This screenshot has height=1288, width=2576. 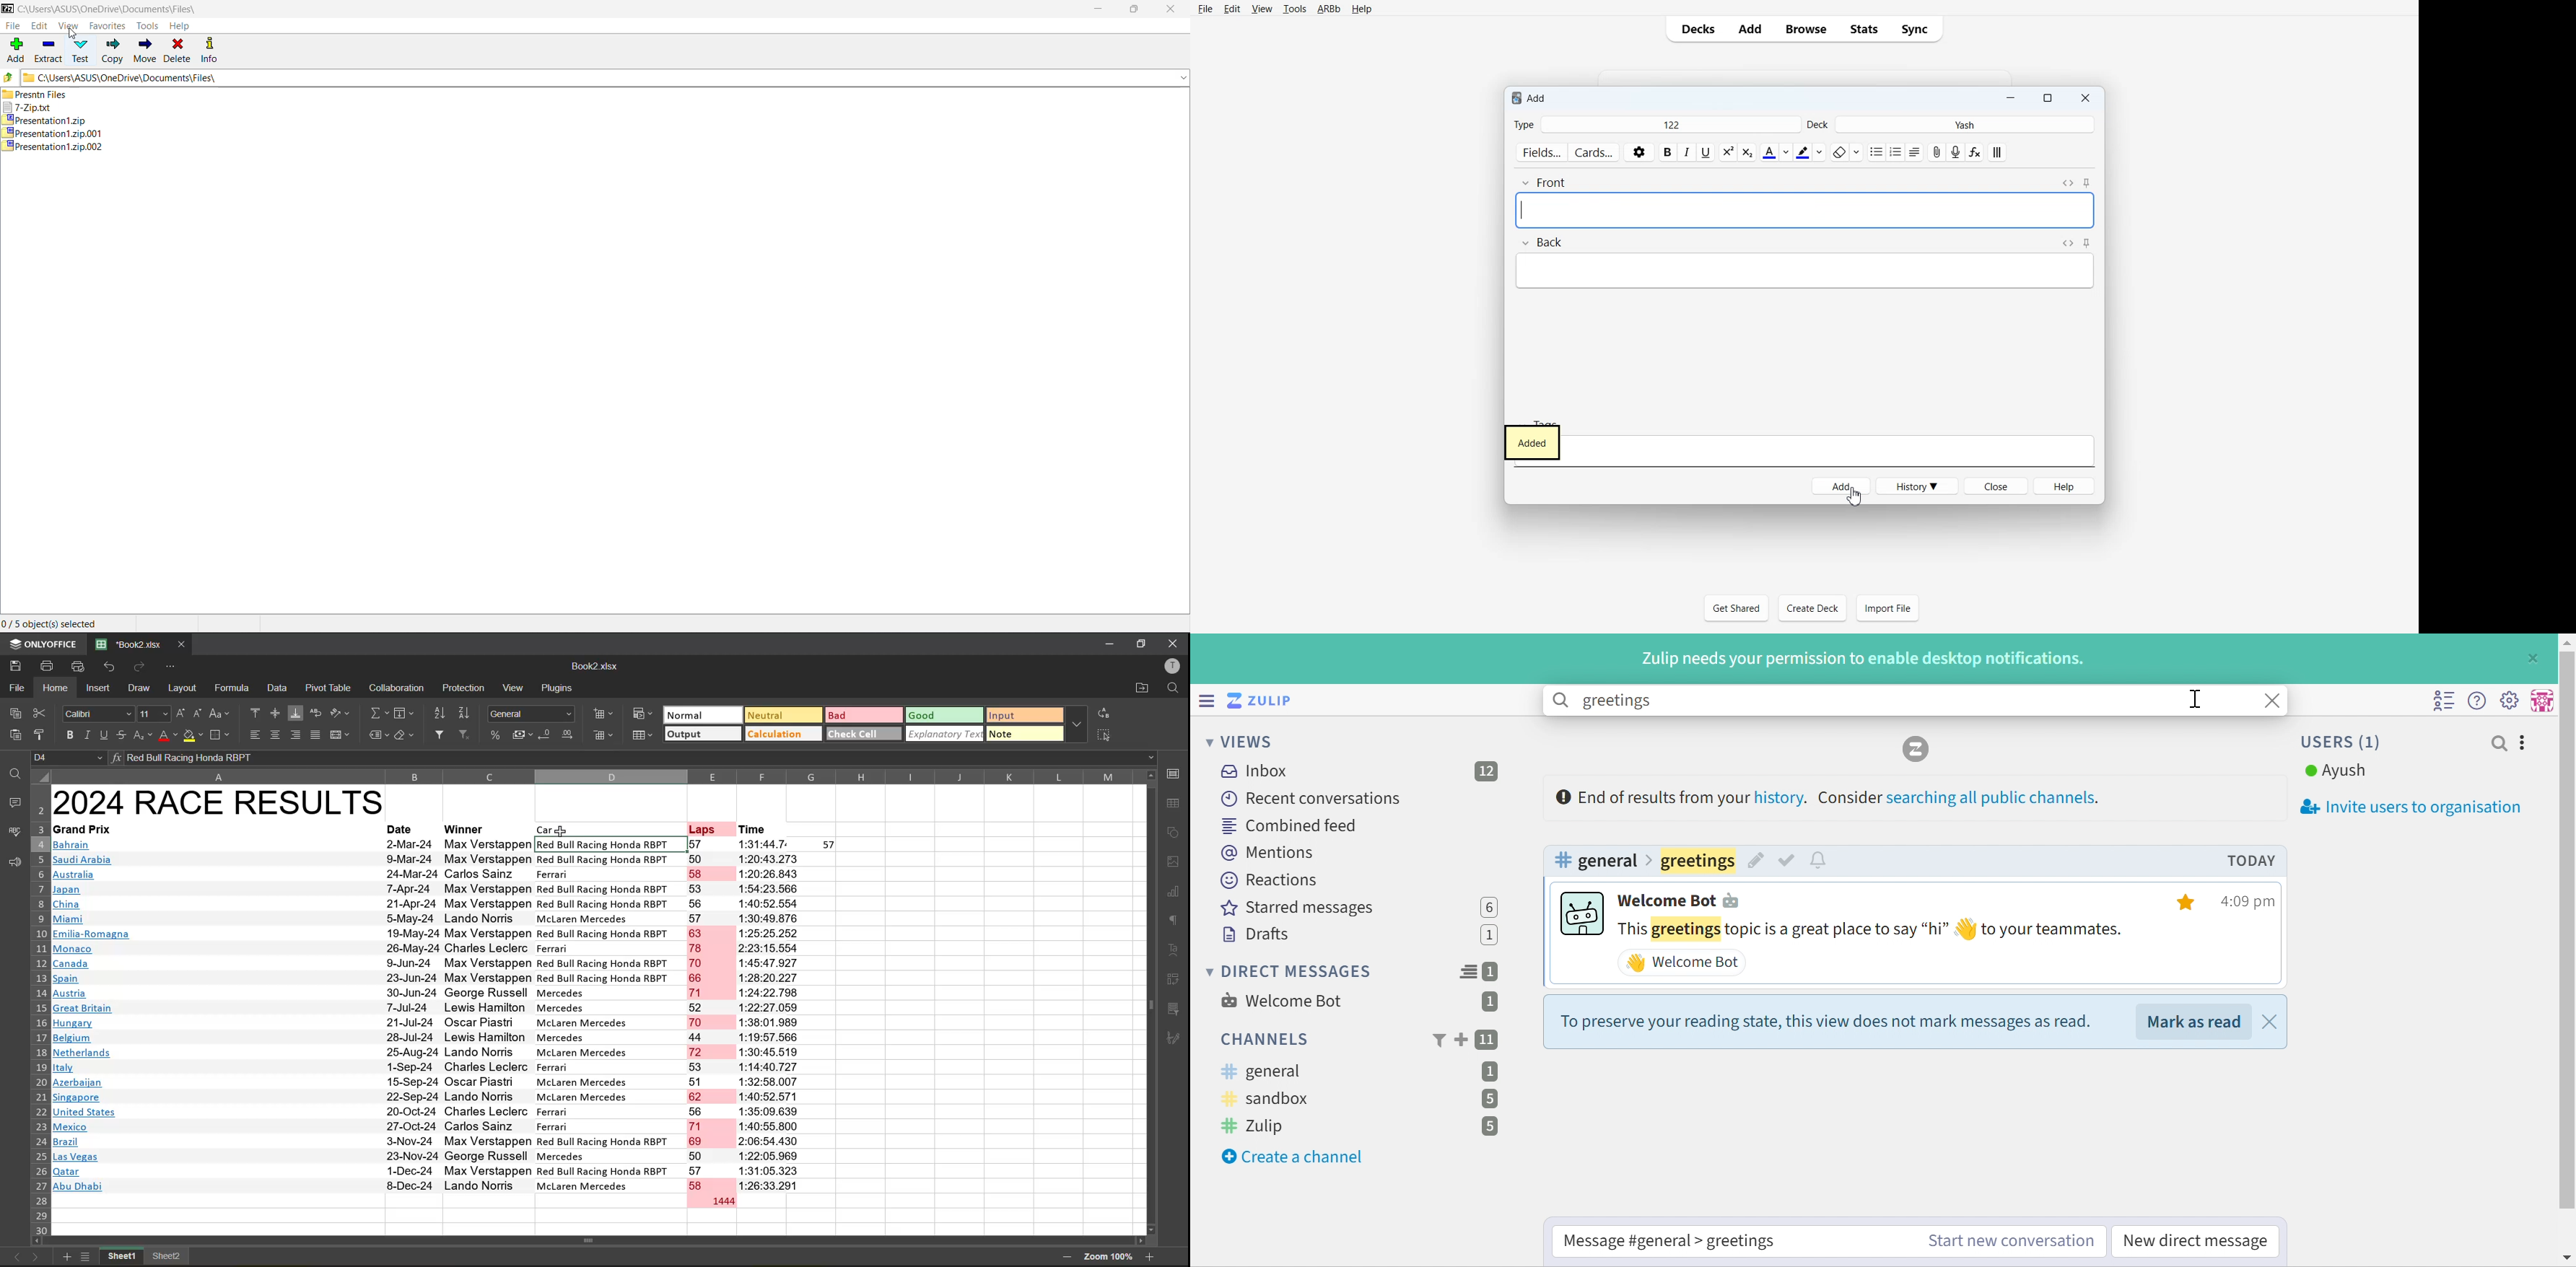 What do you see at coordinates (113, 9) in the screenshot?
I see `c\Users\ASUS\OneDrive\Documents\Files\` at bounding box center [113, 9].